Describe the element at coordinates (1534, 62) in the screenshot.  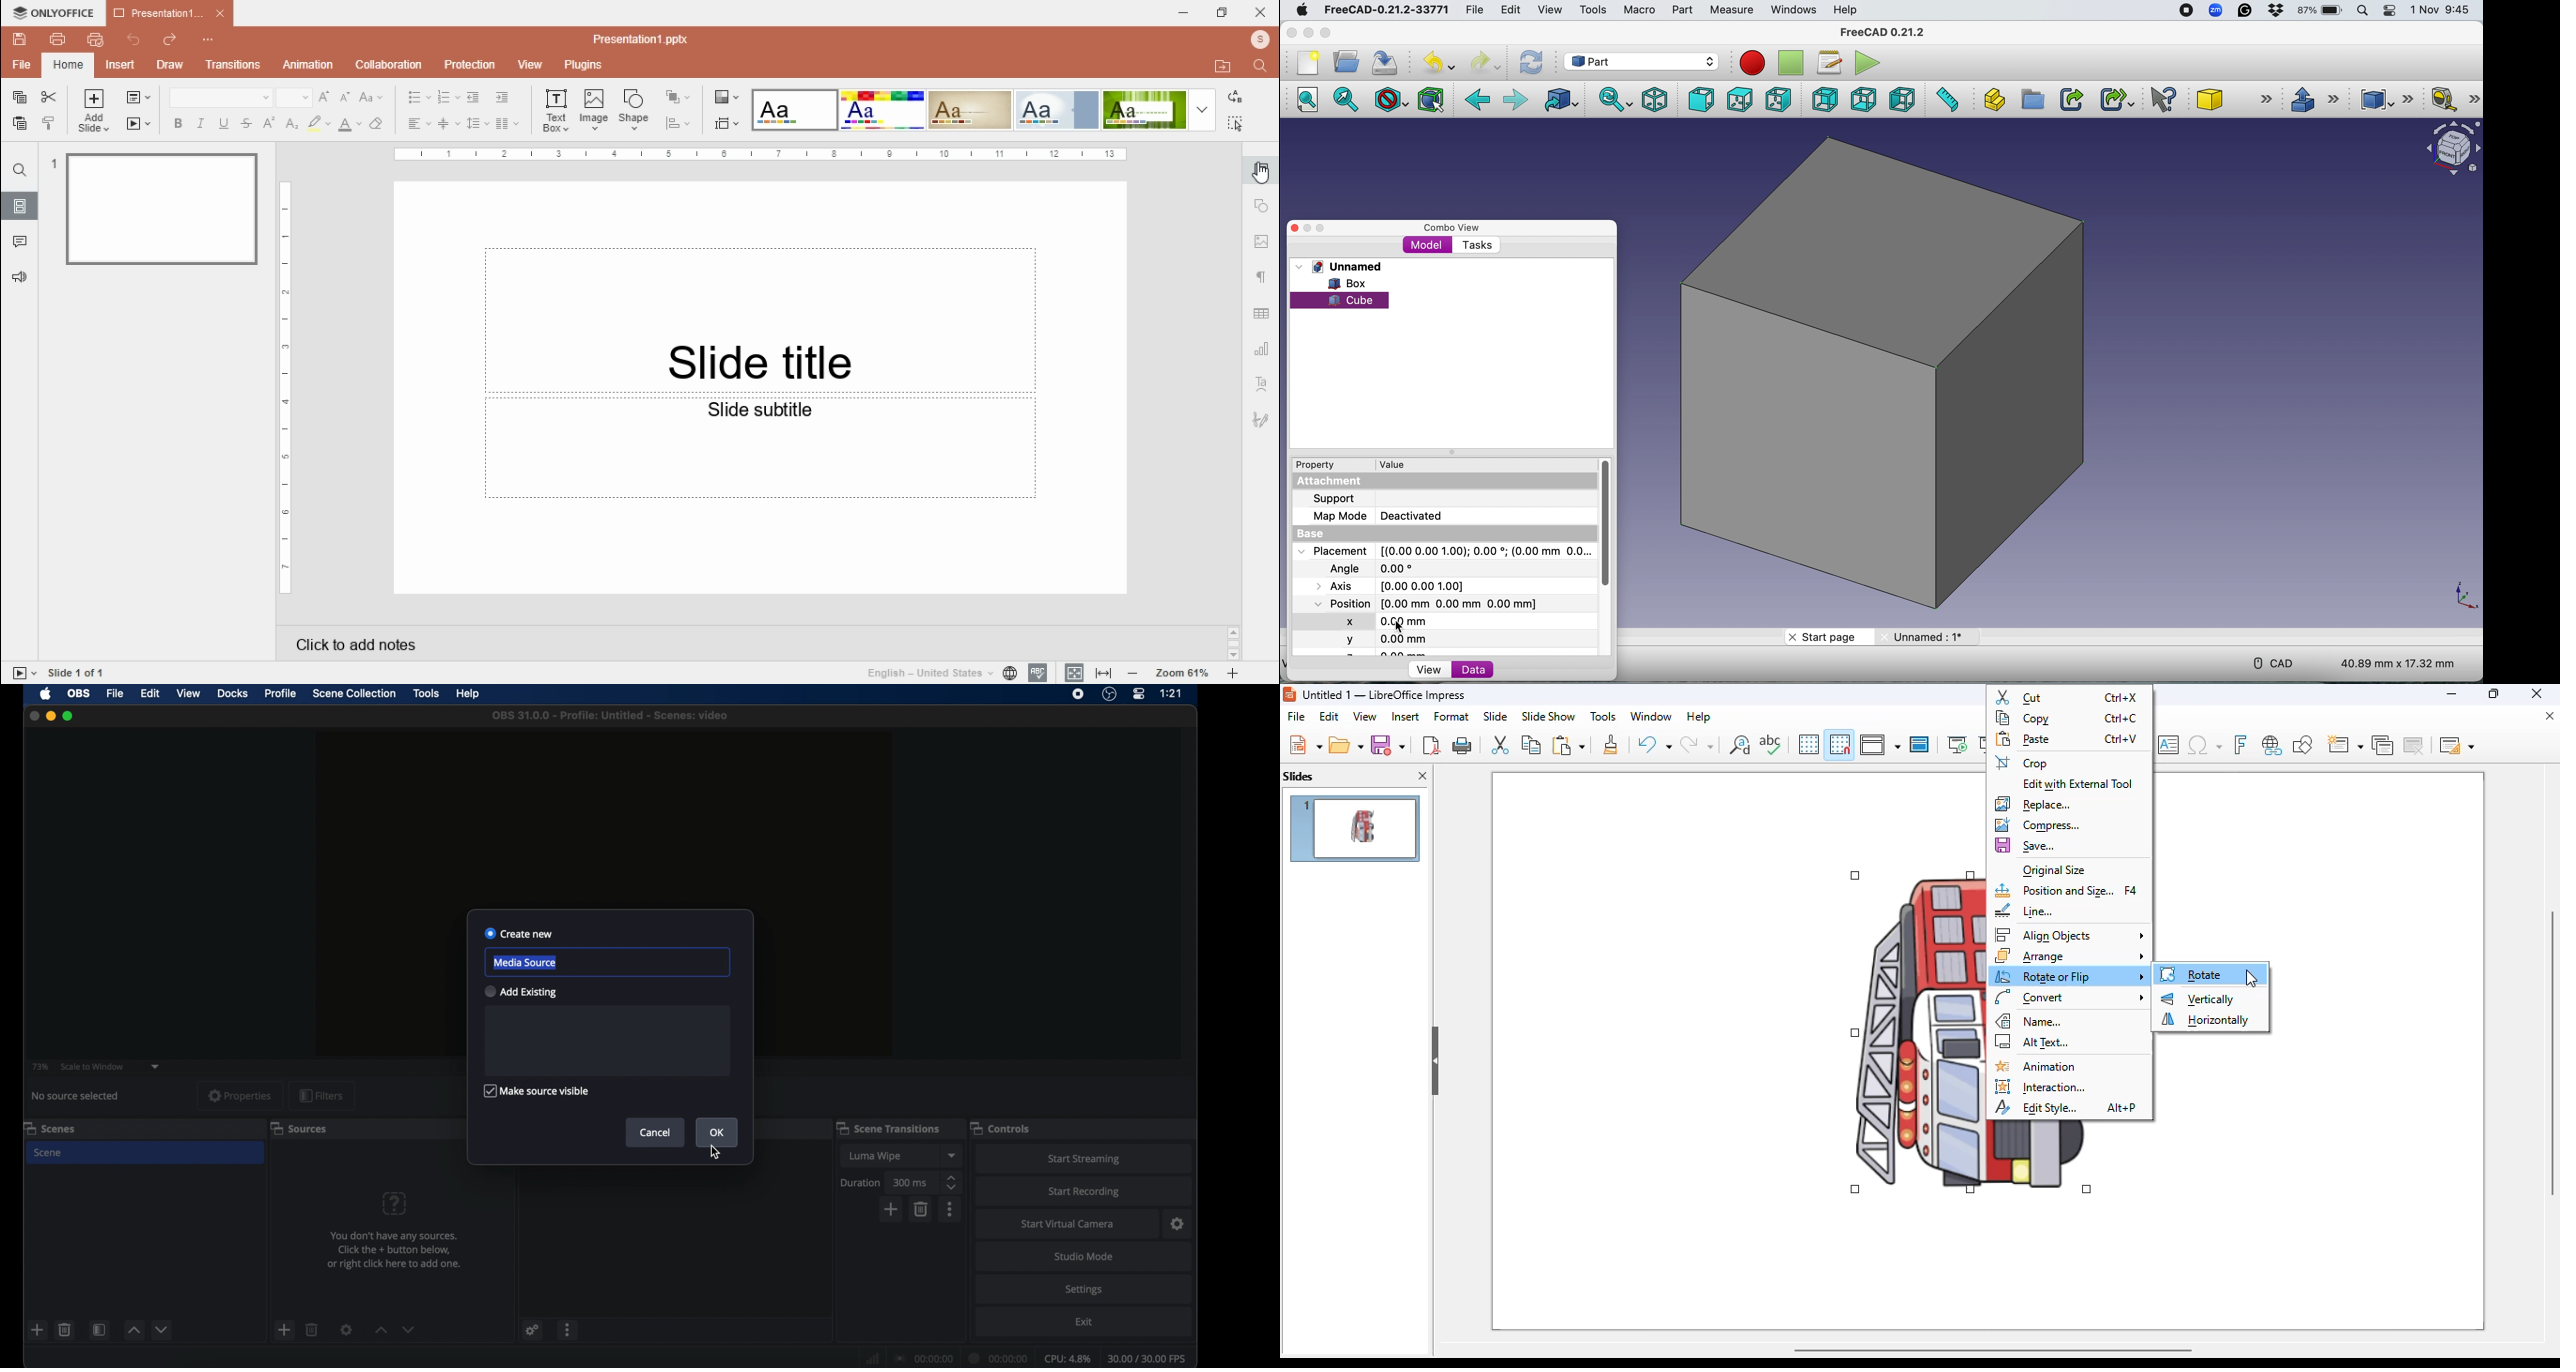
I see `Refresh` at that location.